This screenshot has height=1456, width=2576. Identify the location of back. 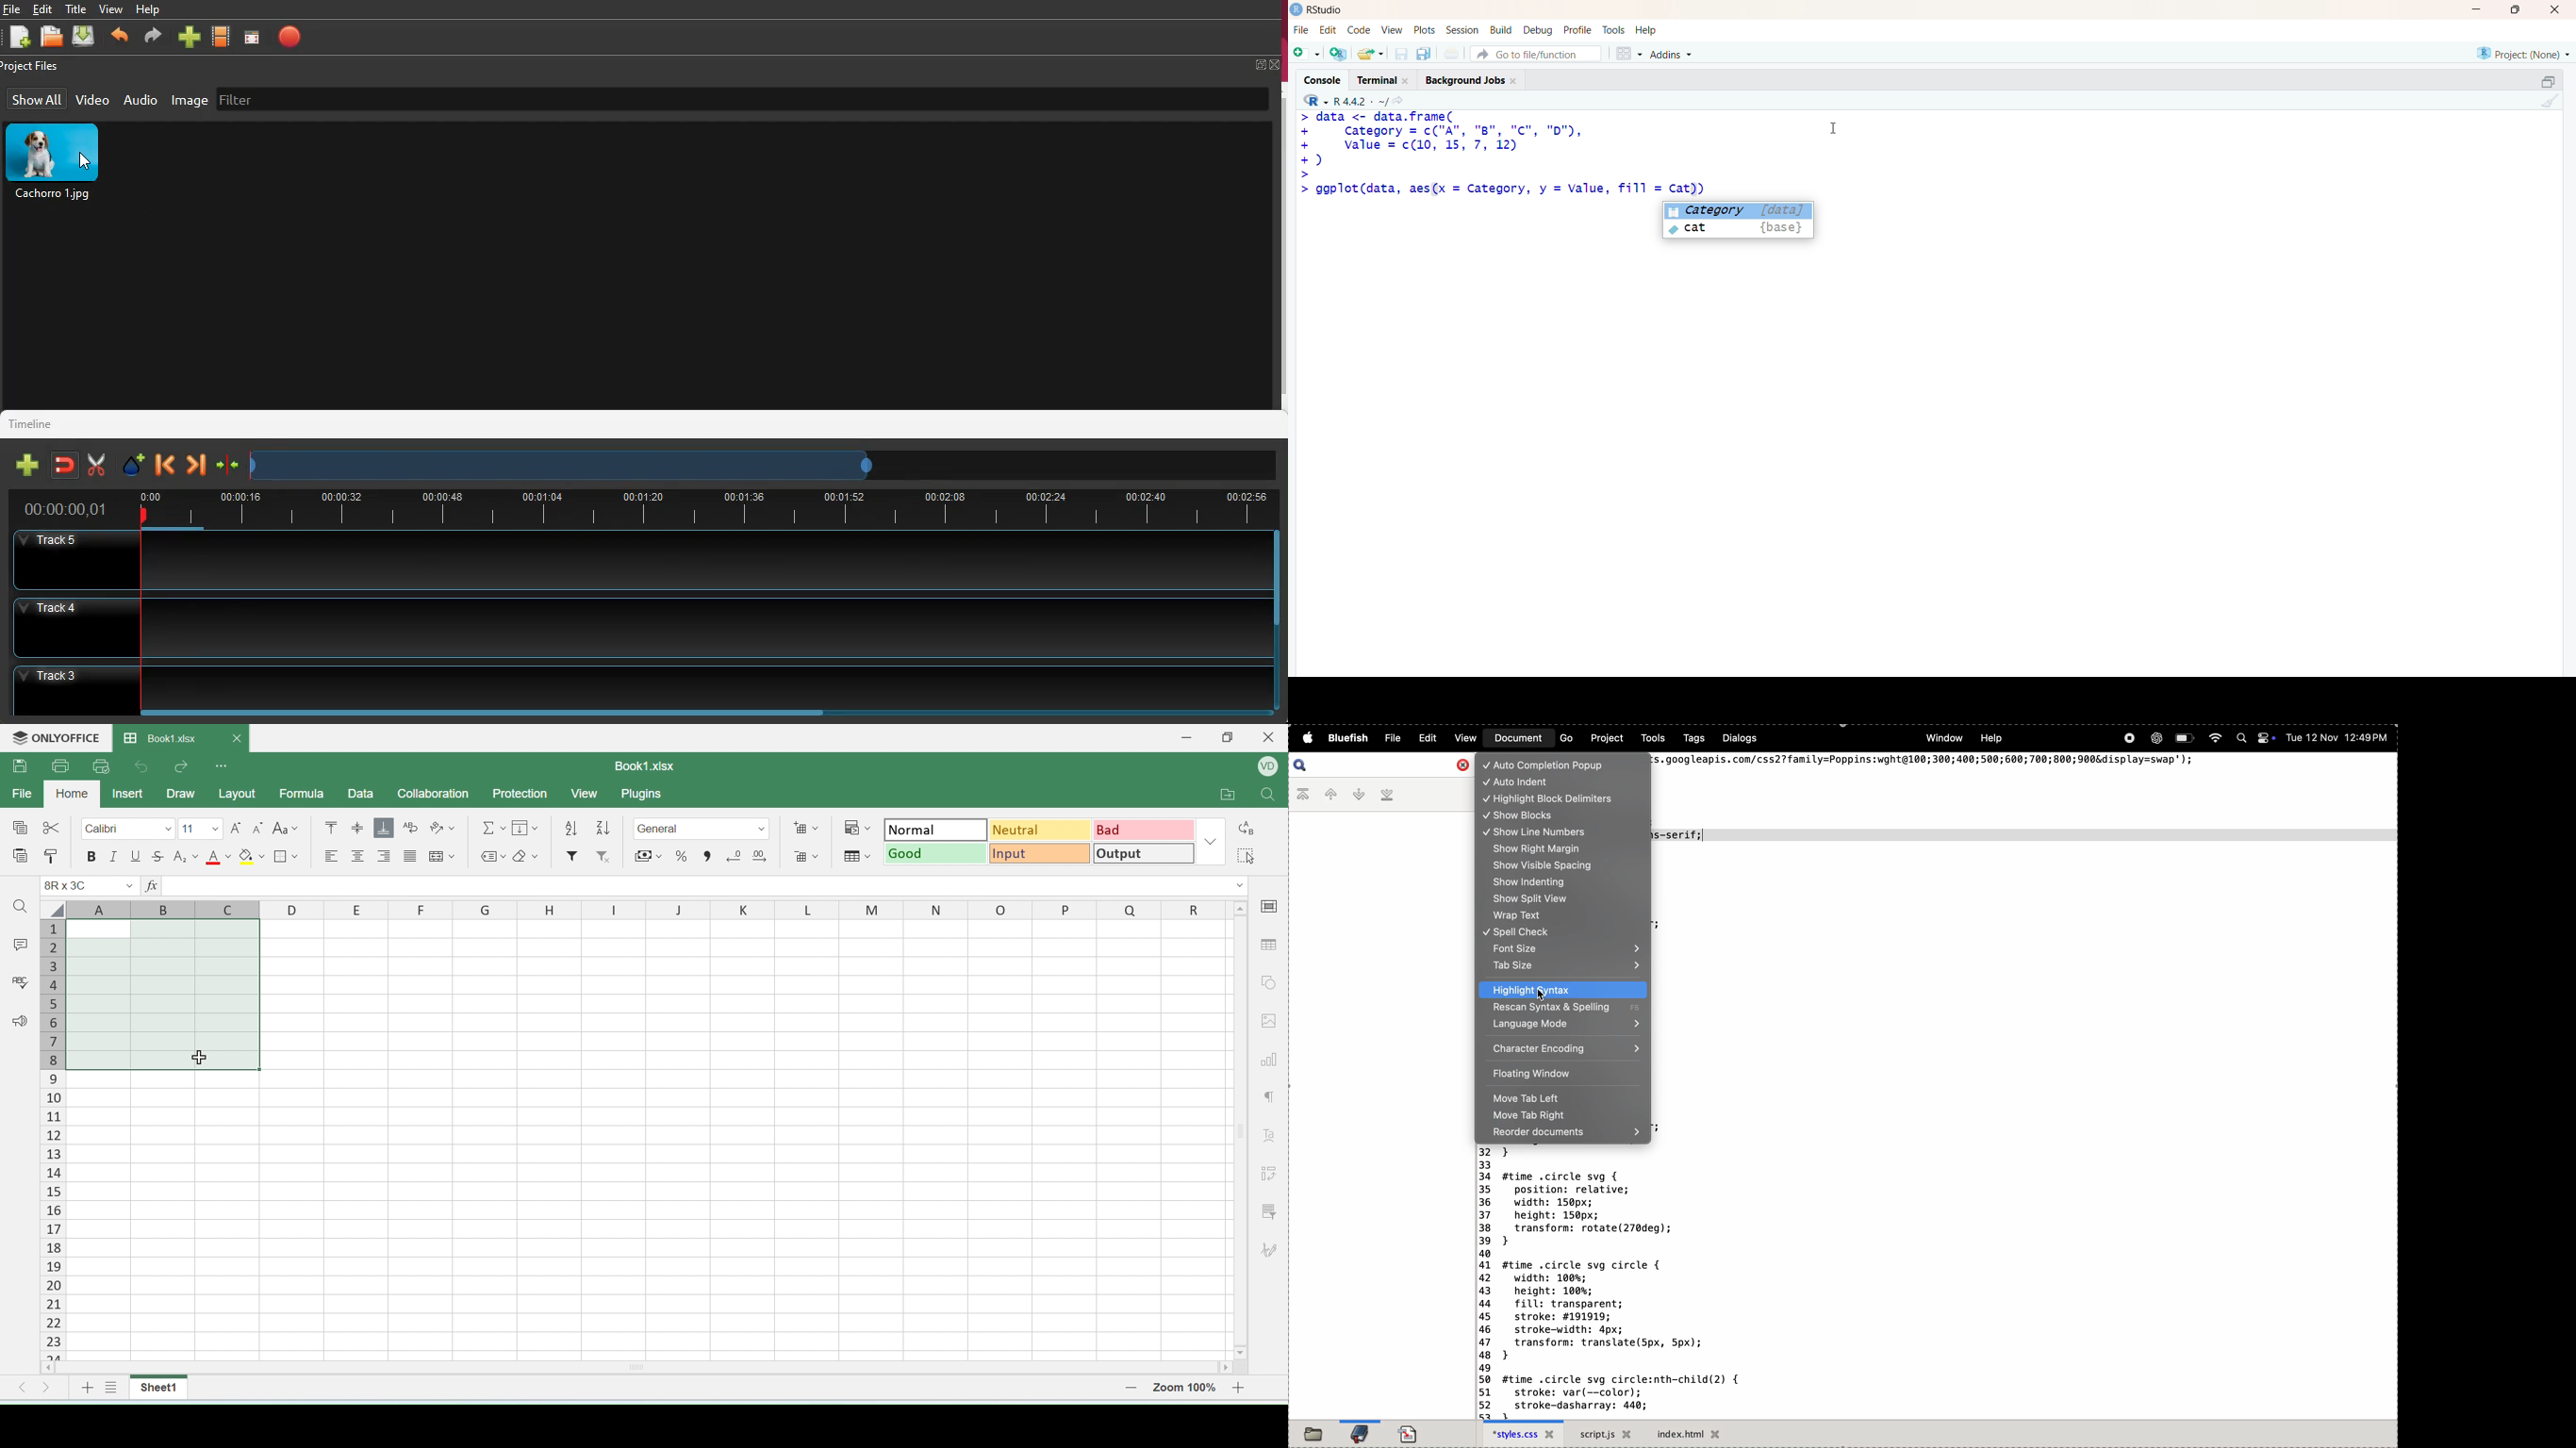
(165, 465).